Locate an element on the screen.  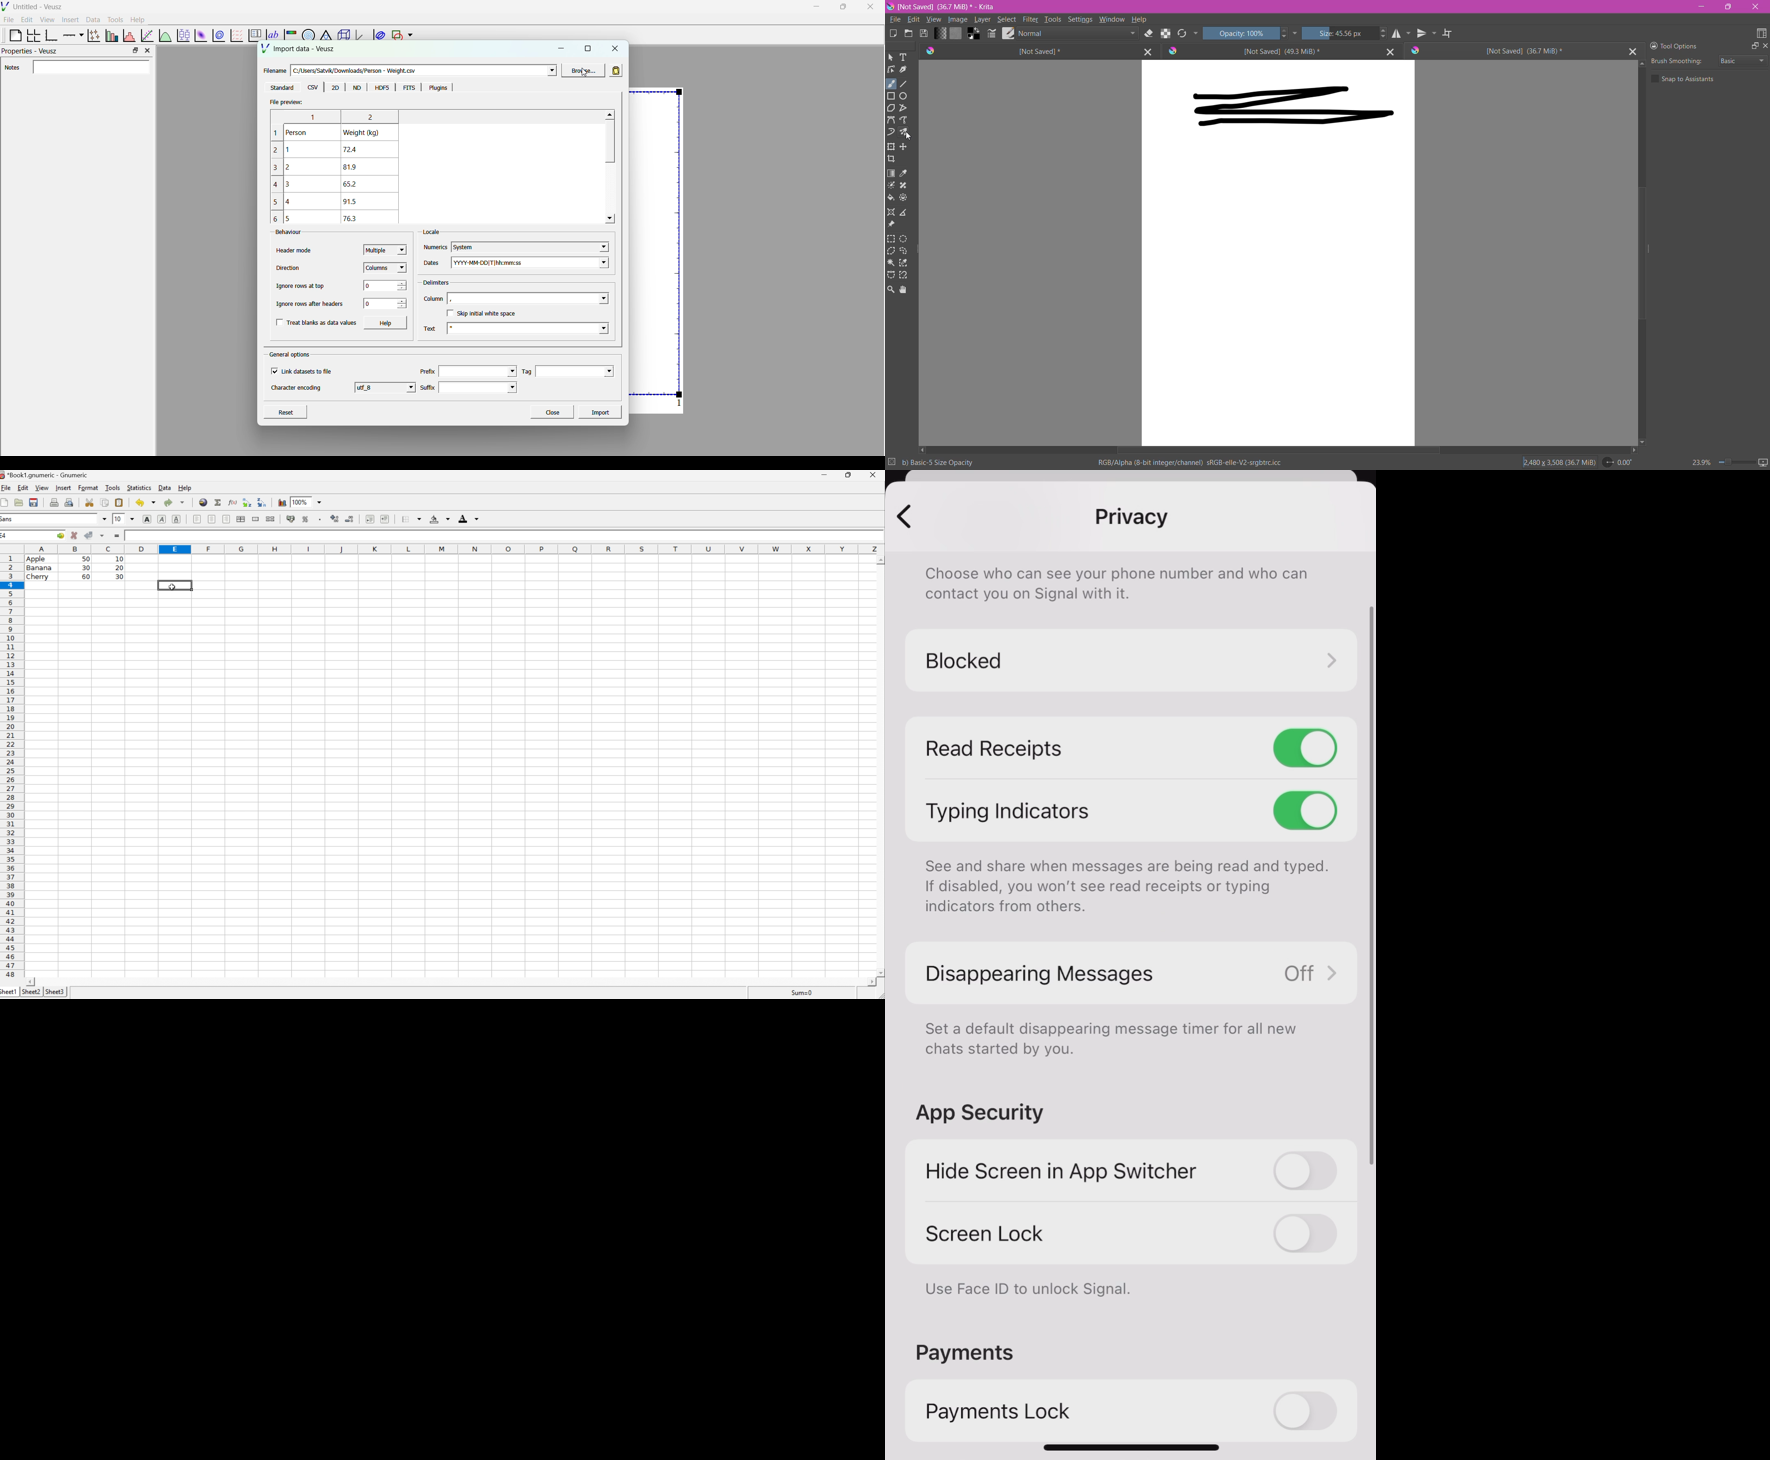
Tag - dropdown is located at coordinates (579, 371).